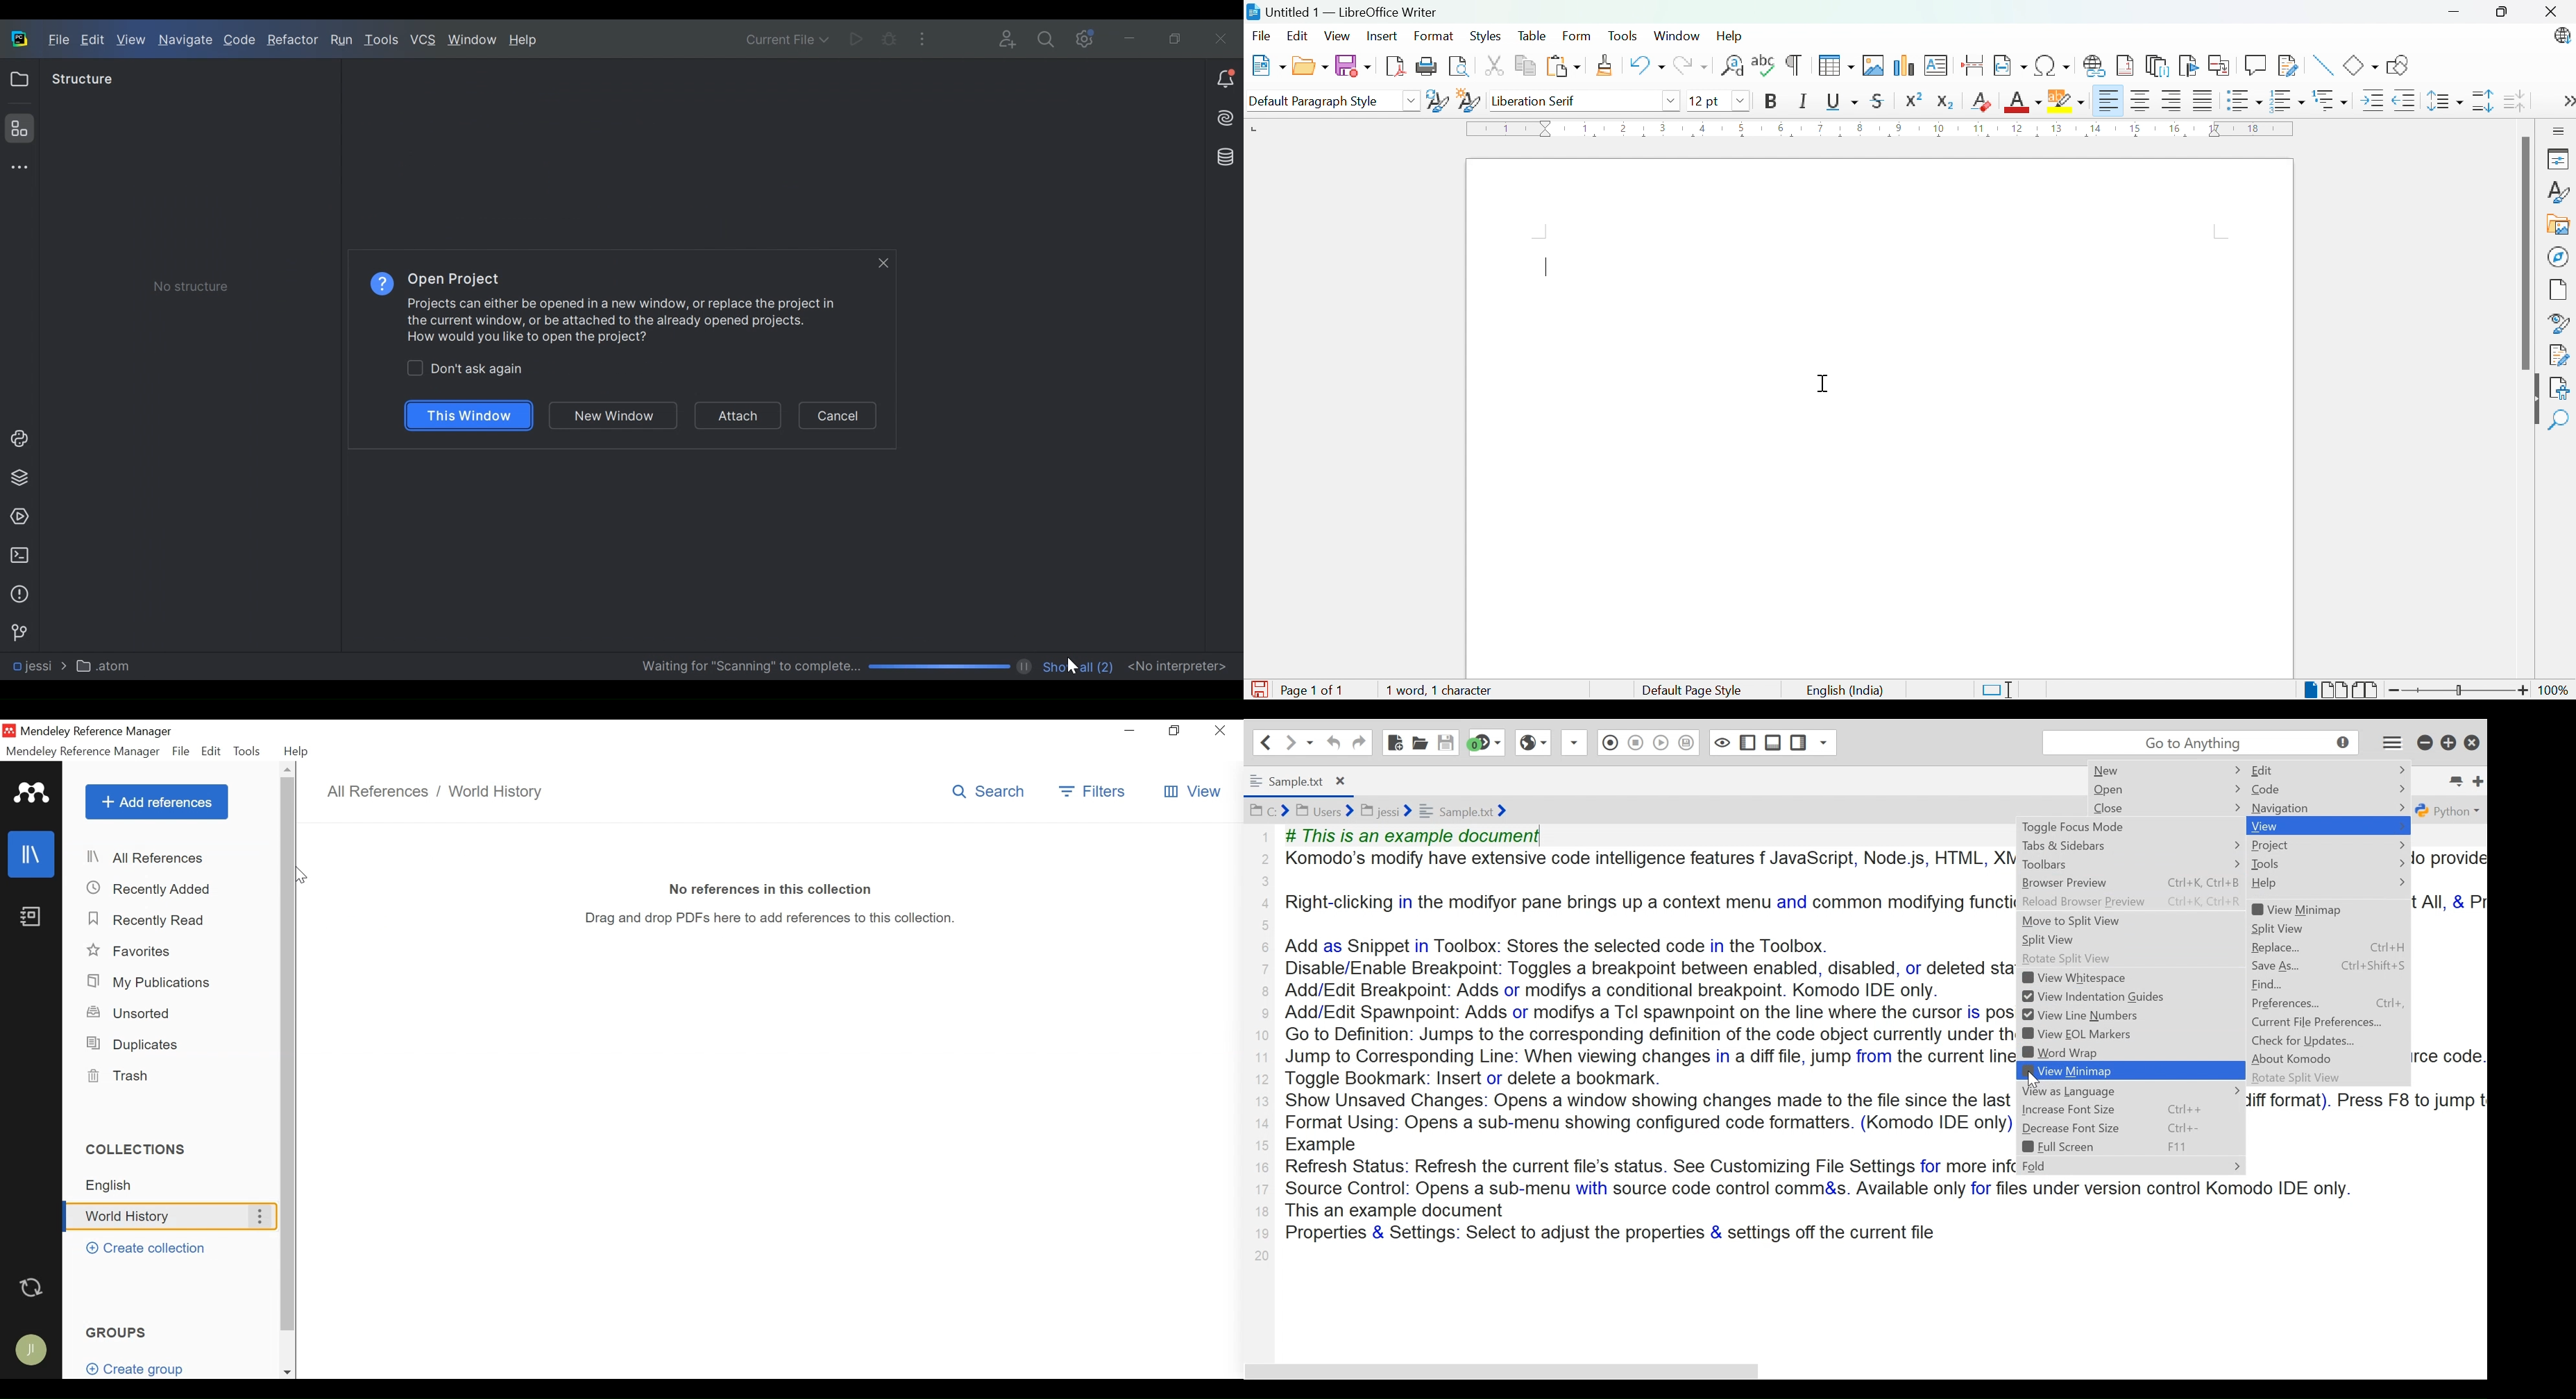 The image size is (2576, 1400). Describe the element at coordinates (2560, 159) in the screenshot. I see `Properties` at that location.